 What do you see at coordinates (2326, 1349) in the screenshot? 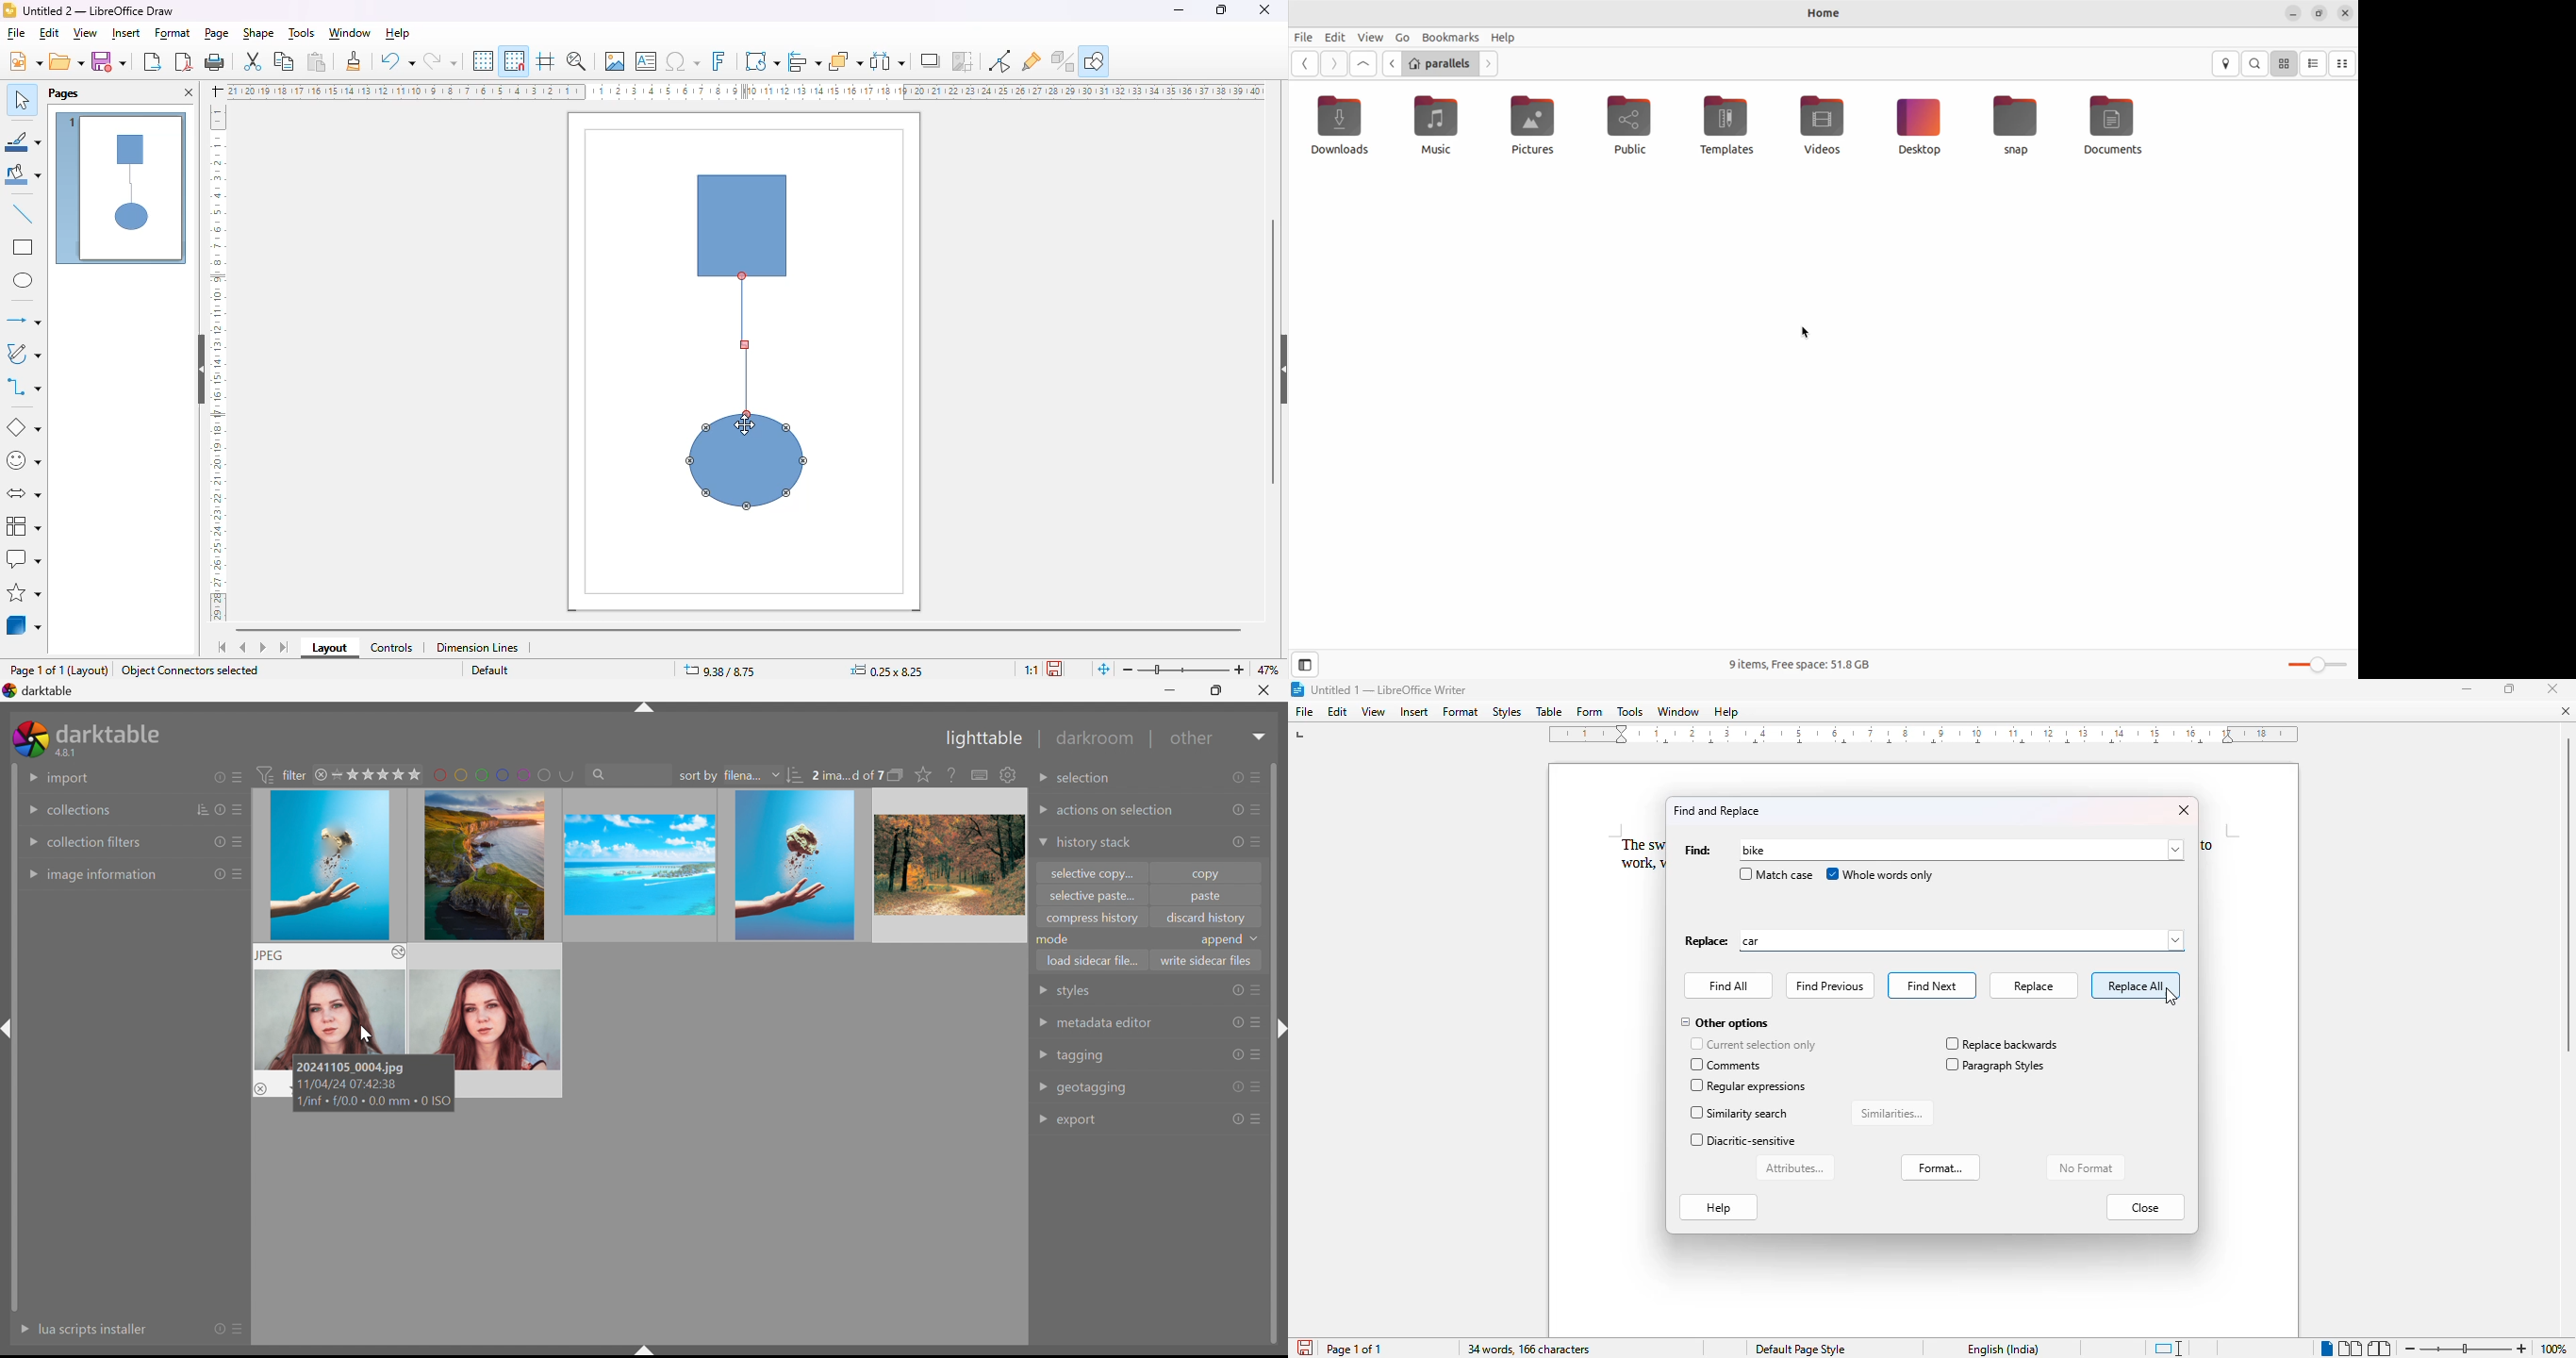
I see `single-page view` at bounding box center [2326, 1349].